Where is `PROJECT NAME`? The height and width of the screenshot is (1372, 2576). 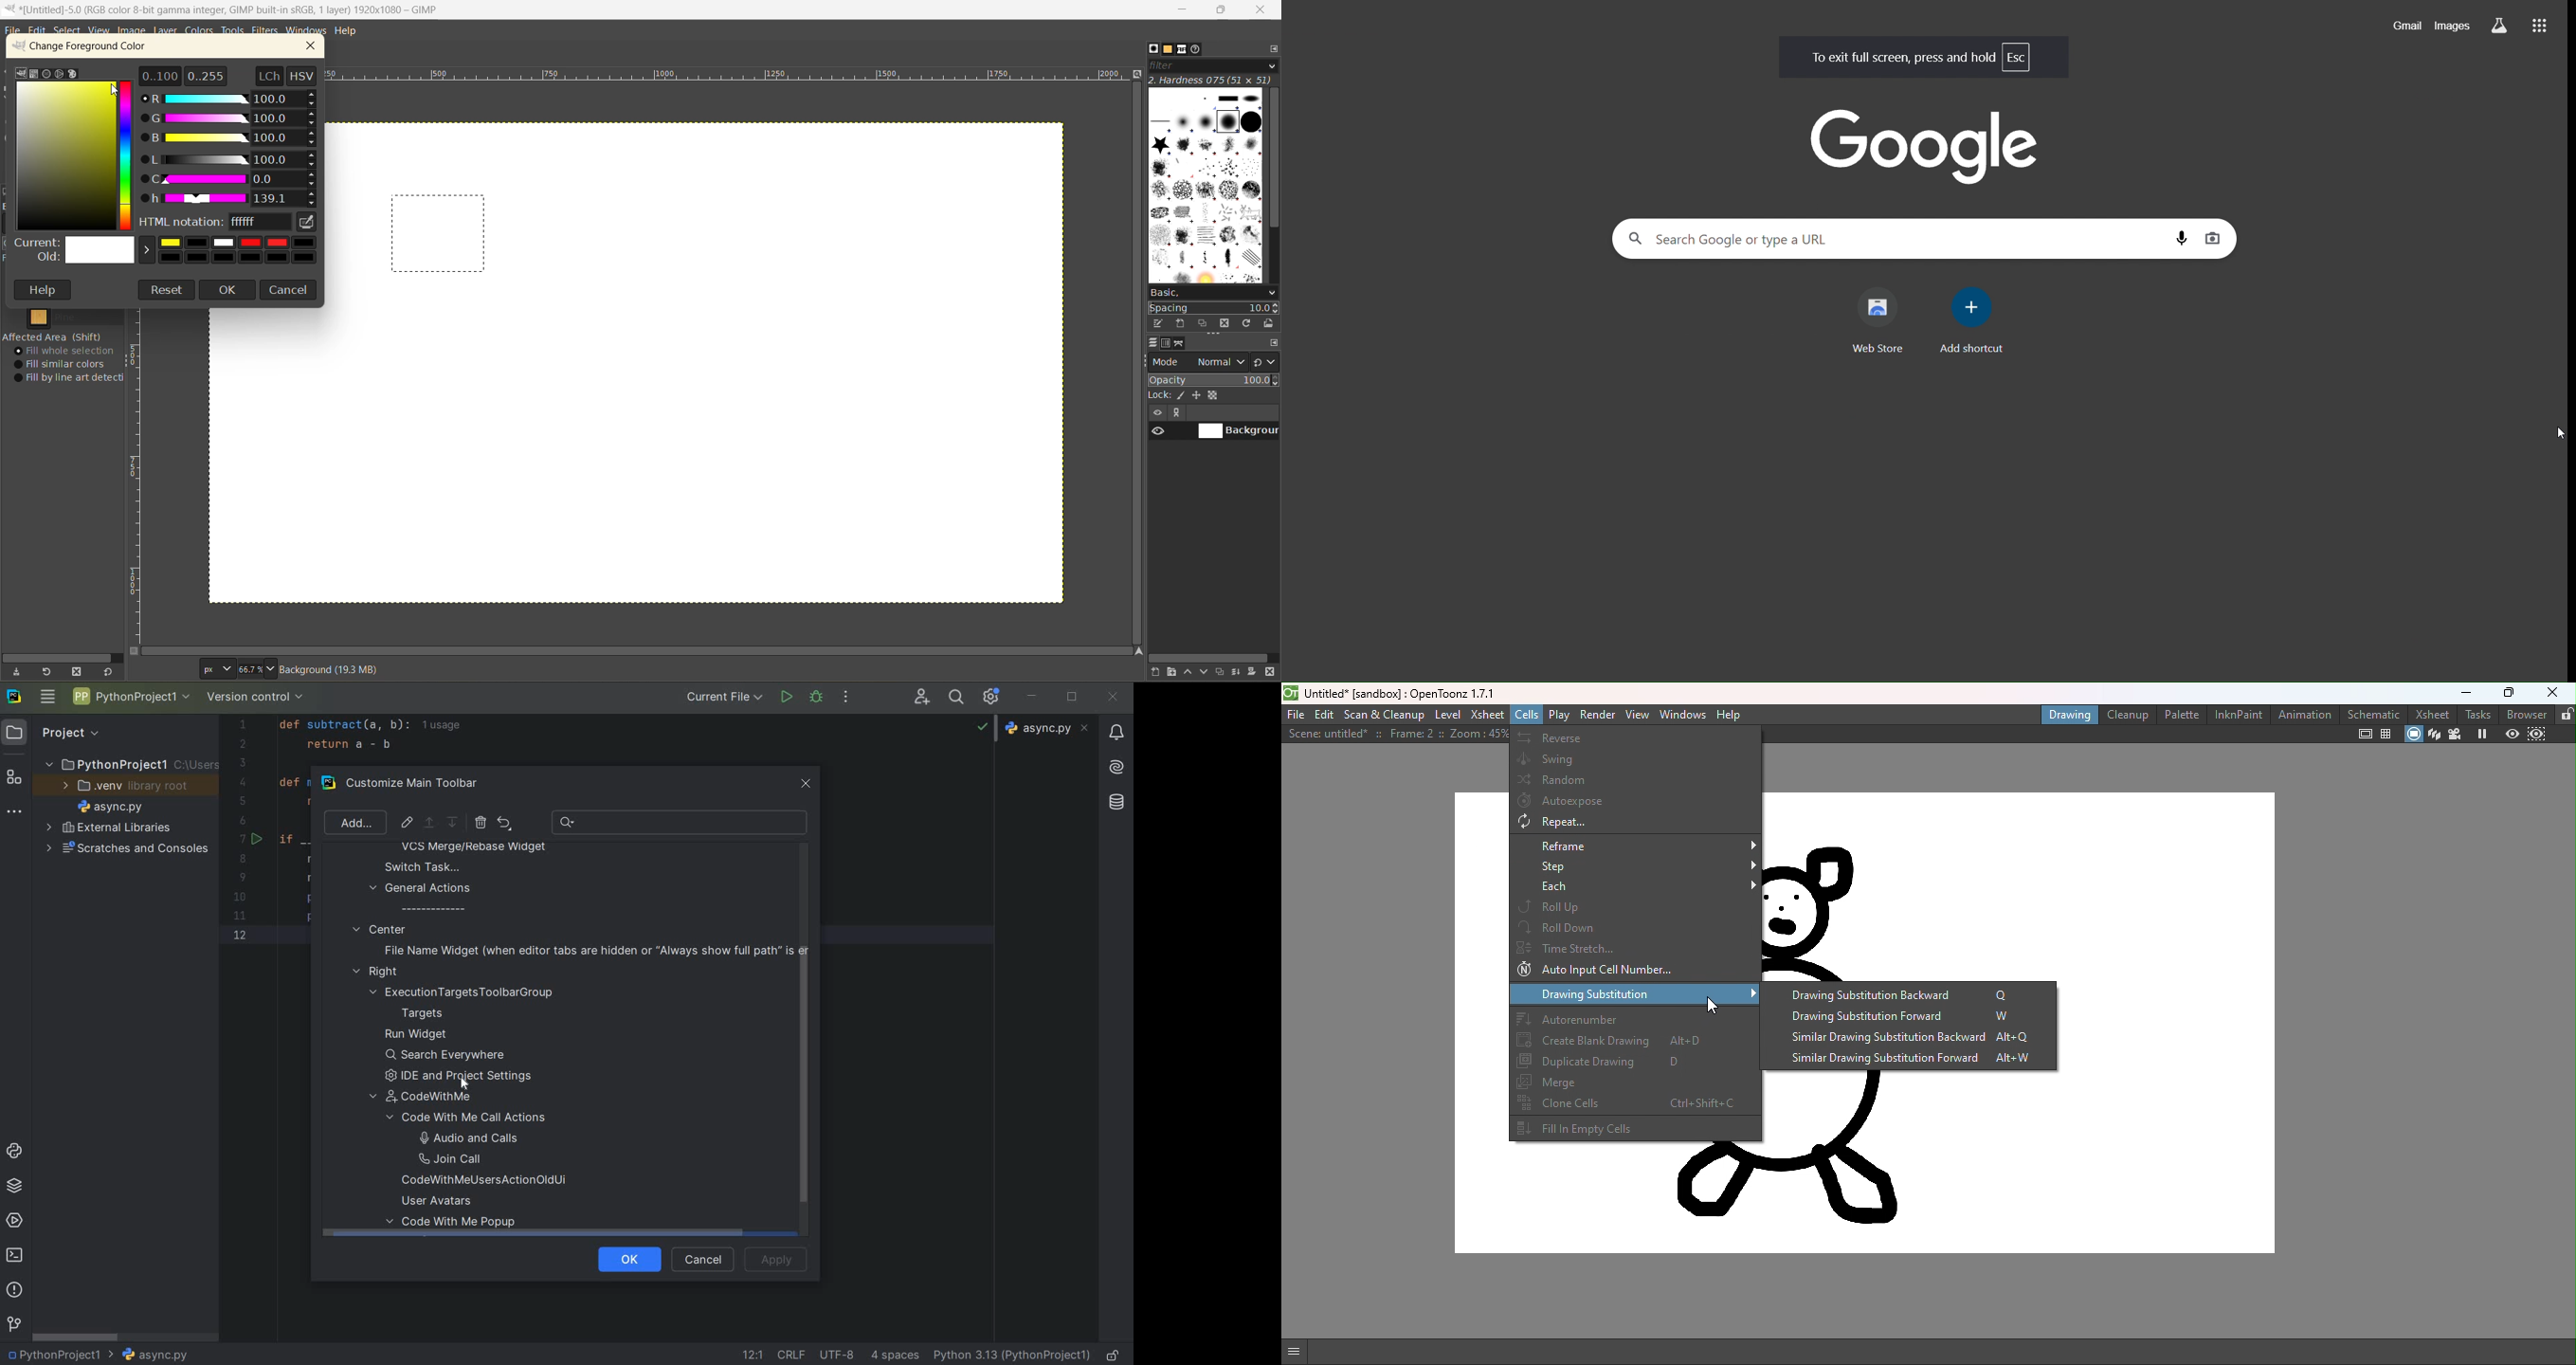 PROJECT NAME is located at coordinates (130, 763).